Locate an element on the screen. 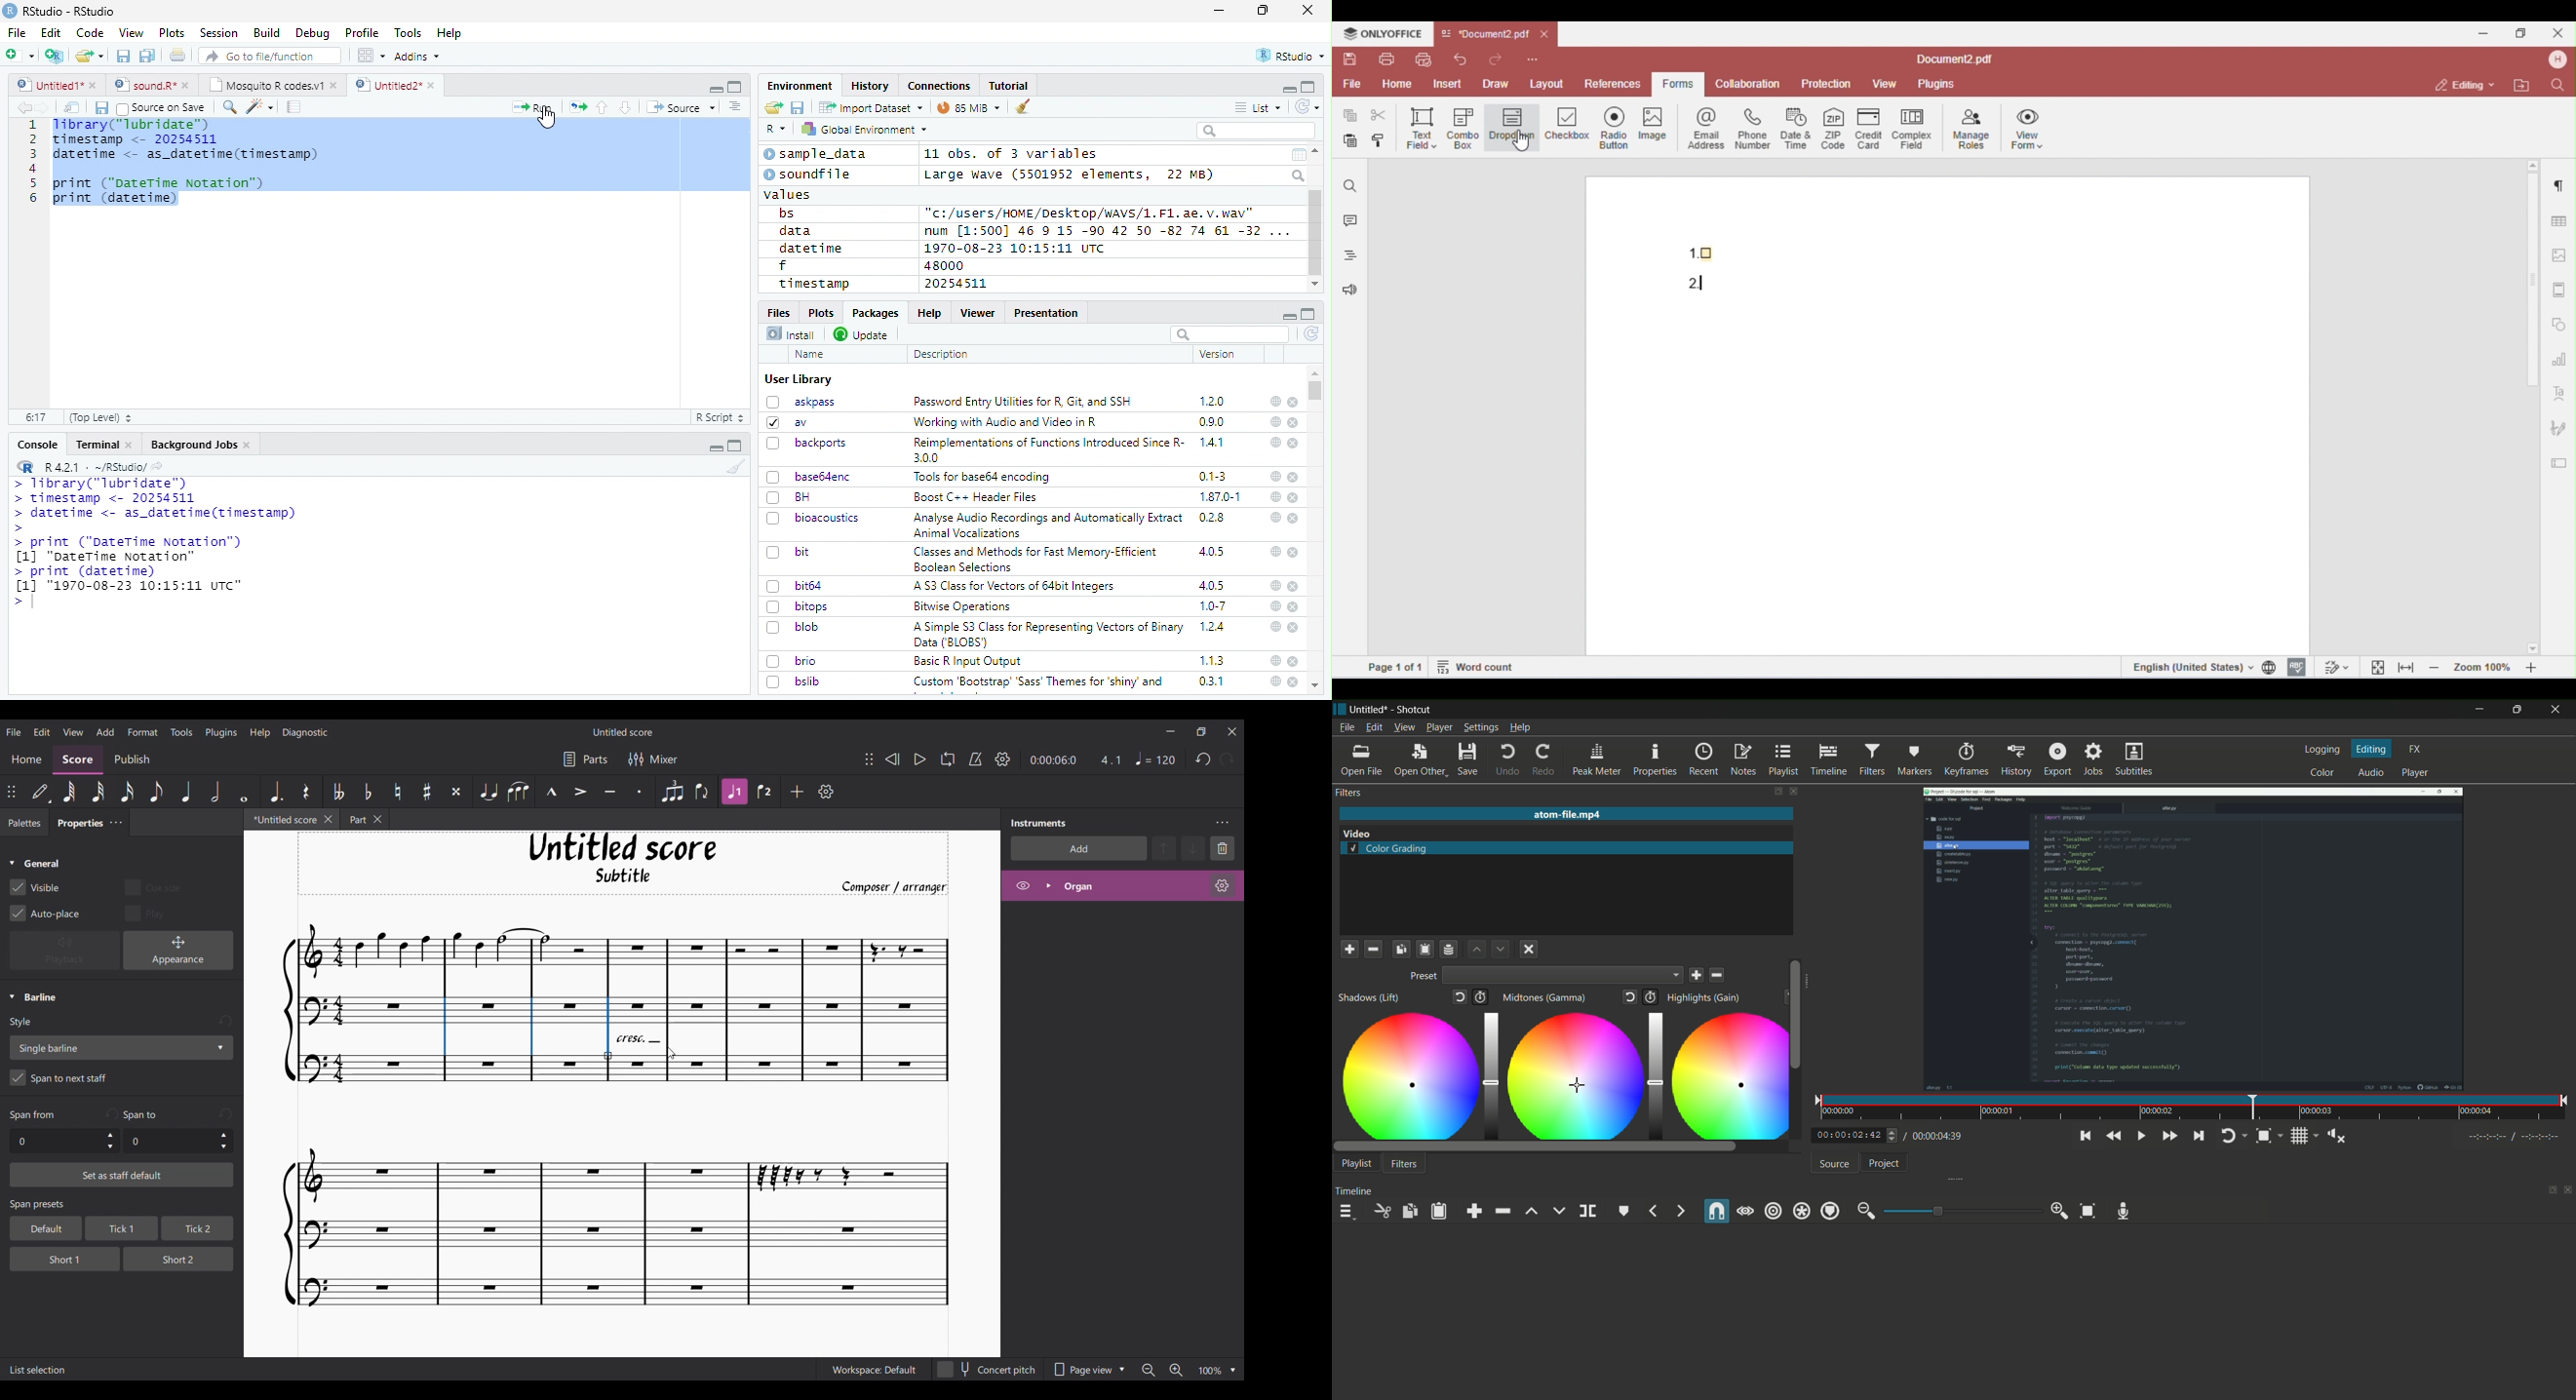 Image resolution: width=2576 pixels, height=1400 pixels. minimize is located at coordinates (718, 446).